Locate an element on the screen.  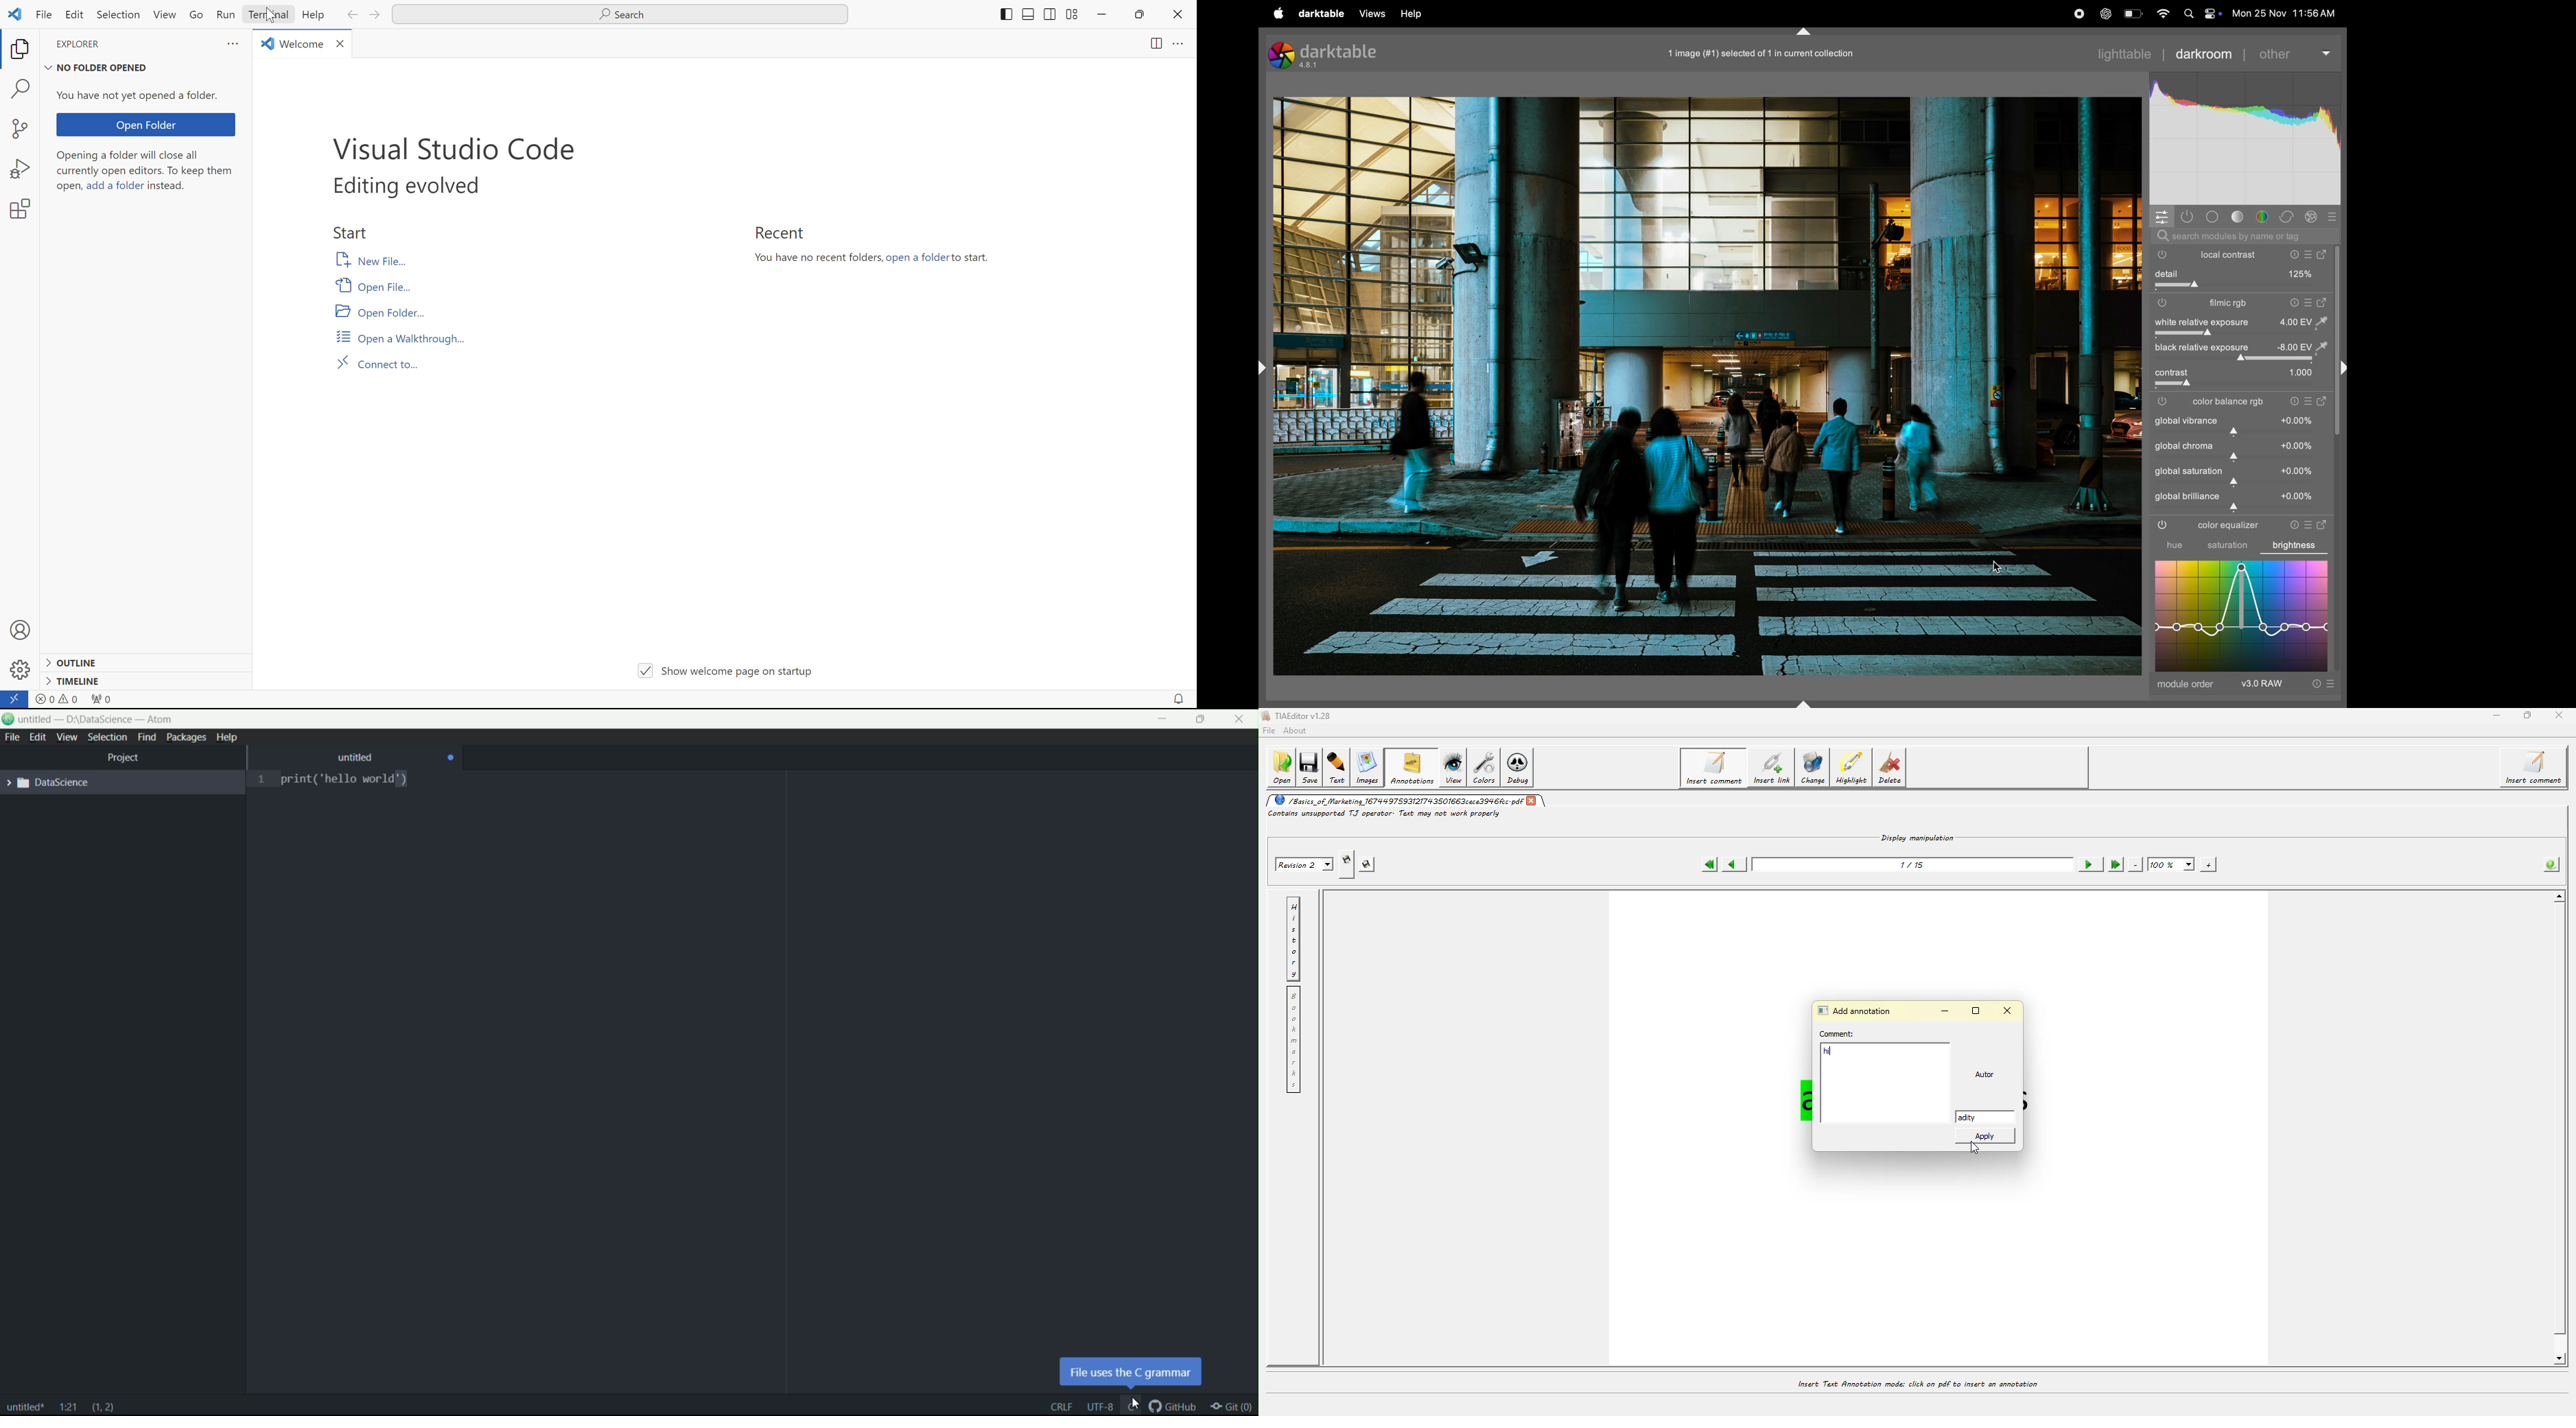
color is located at coordinates (2264, 217).